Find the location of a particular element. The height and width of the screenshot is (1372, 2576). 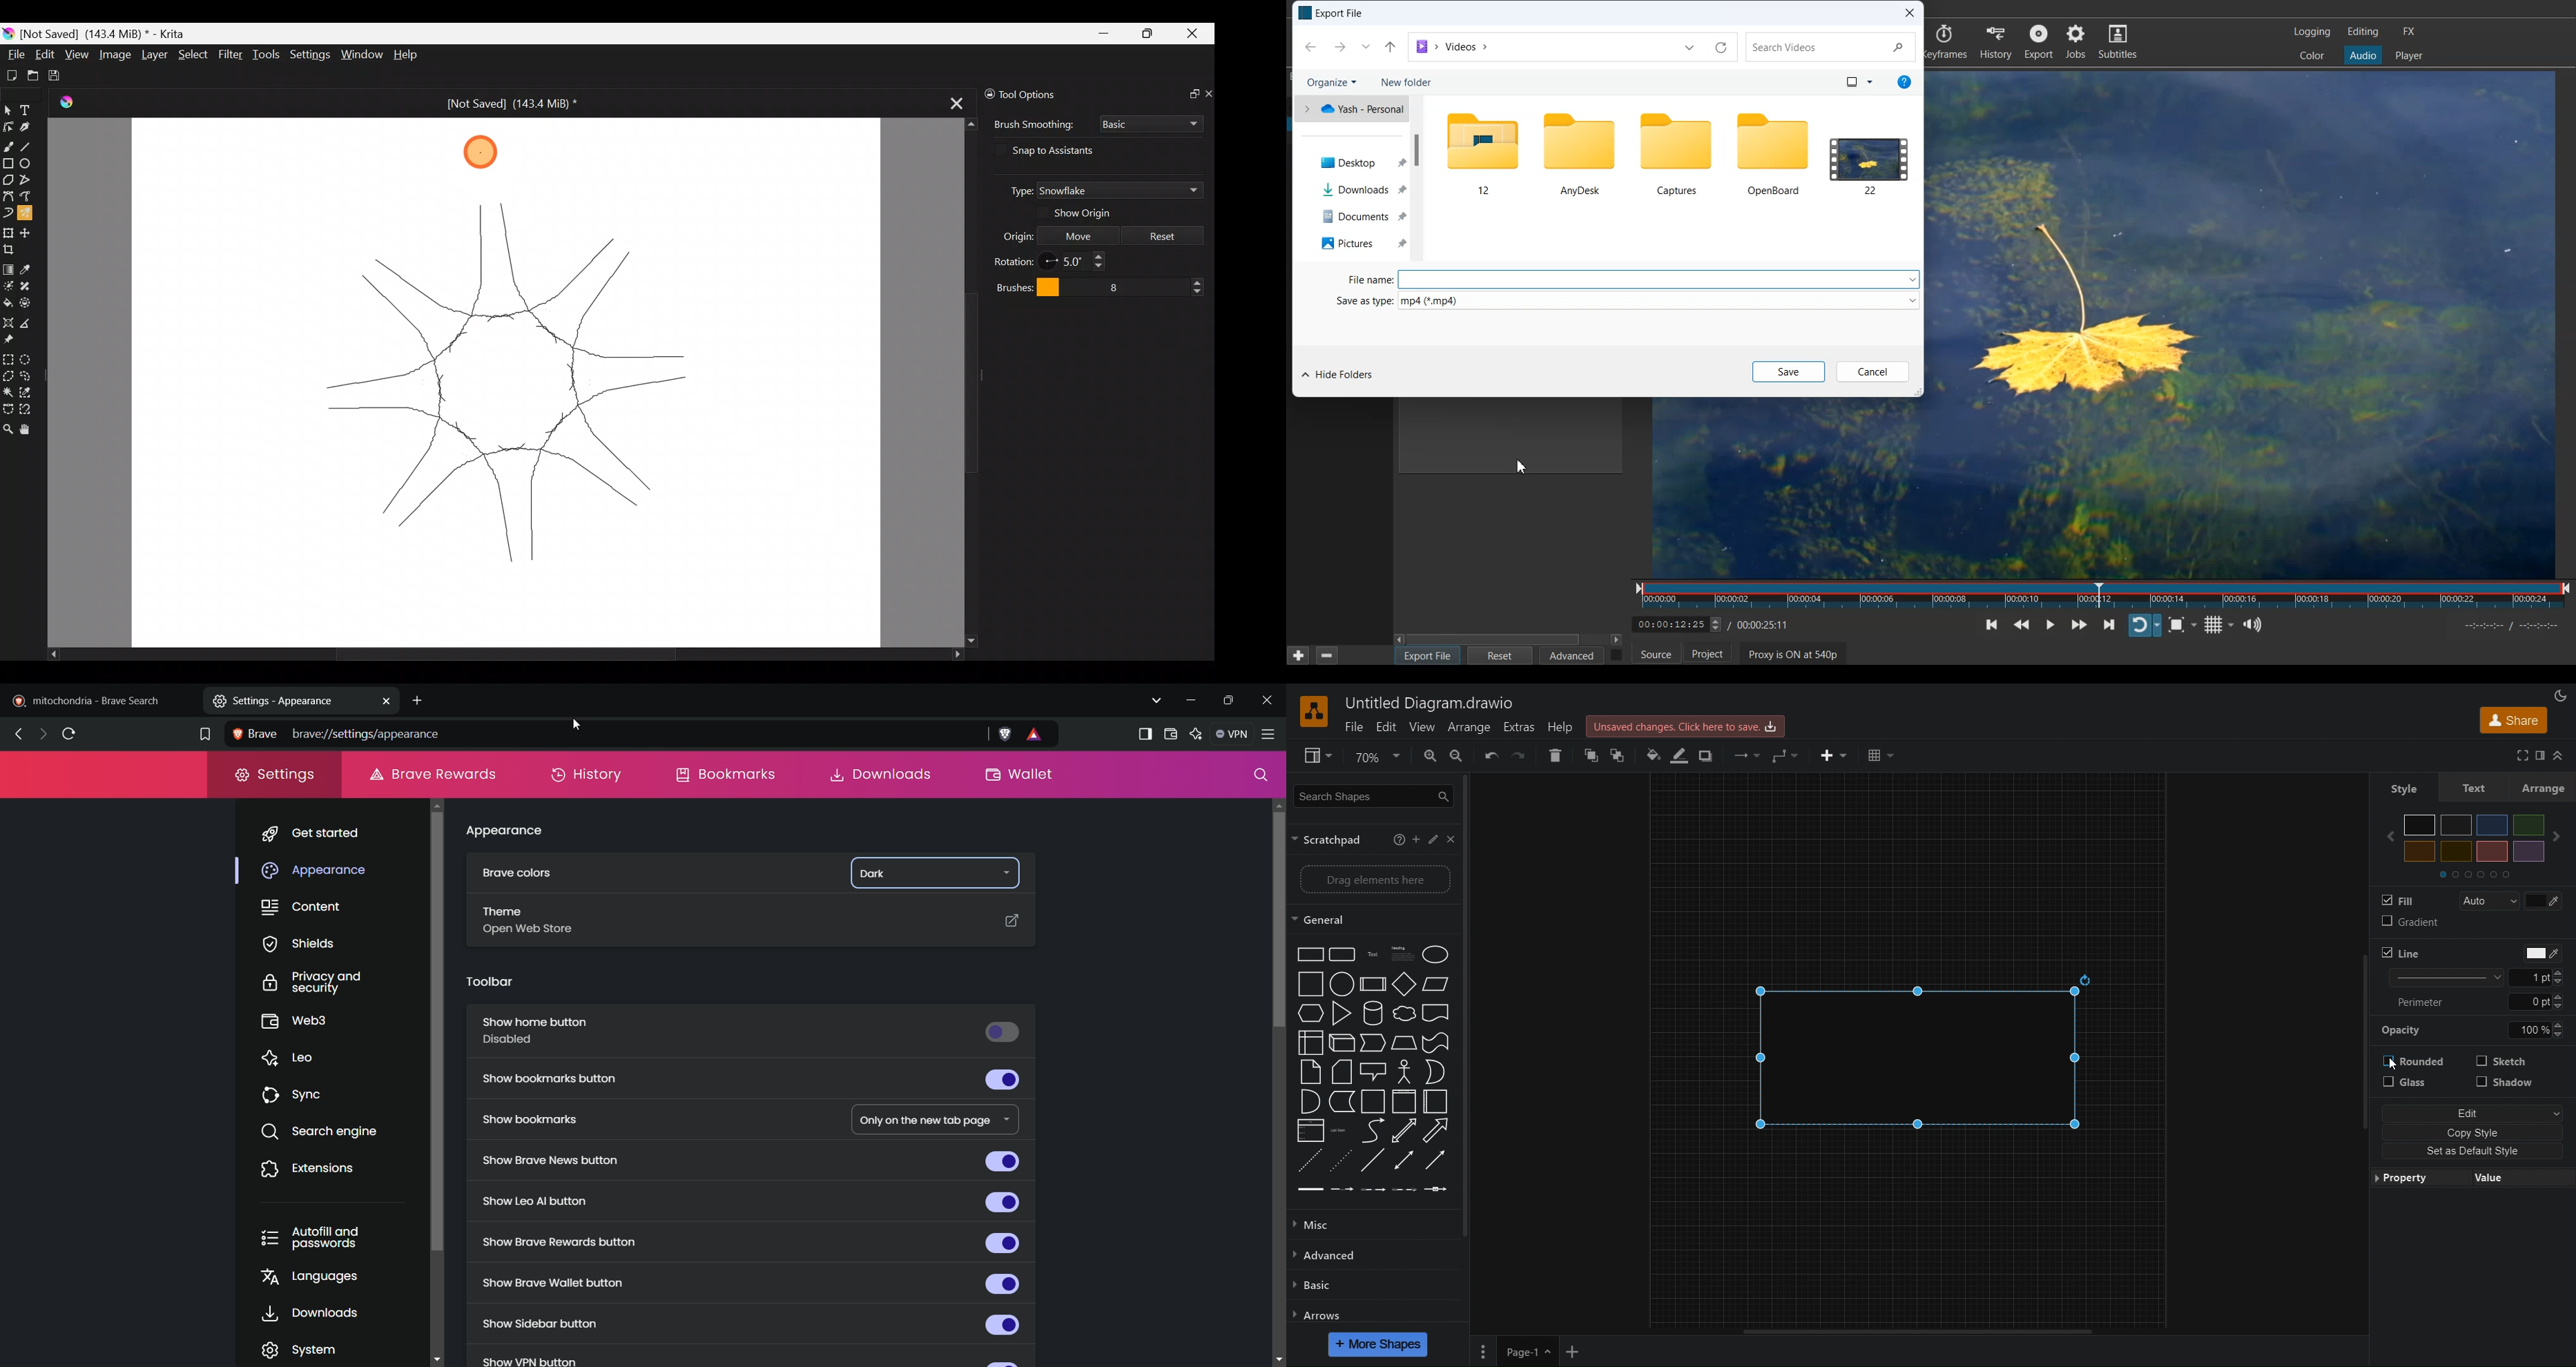

Time is located at coordinates (1716, 623).